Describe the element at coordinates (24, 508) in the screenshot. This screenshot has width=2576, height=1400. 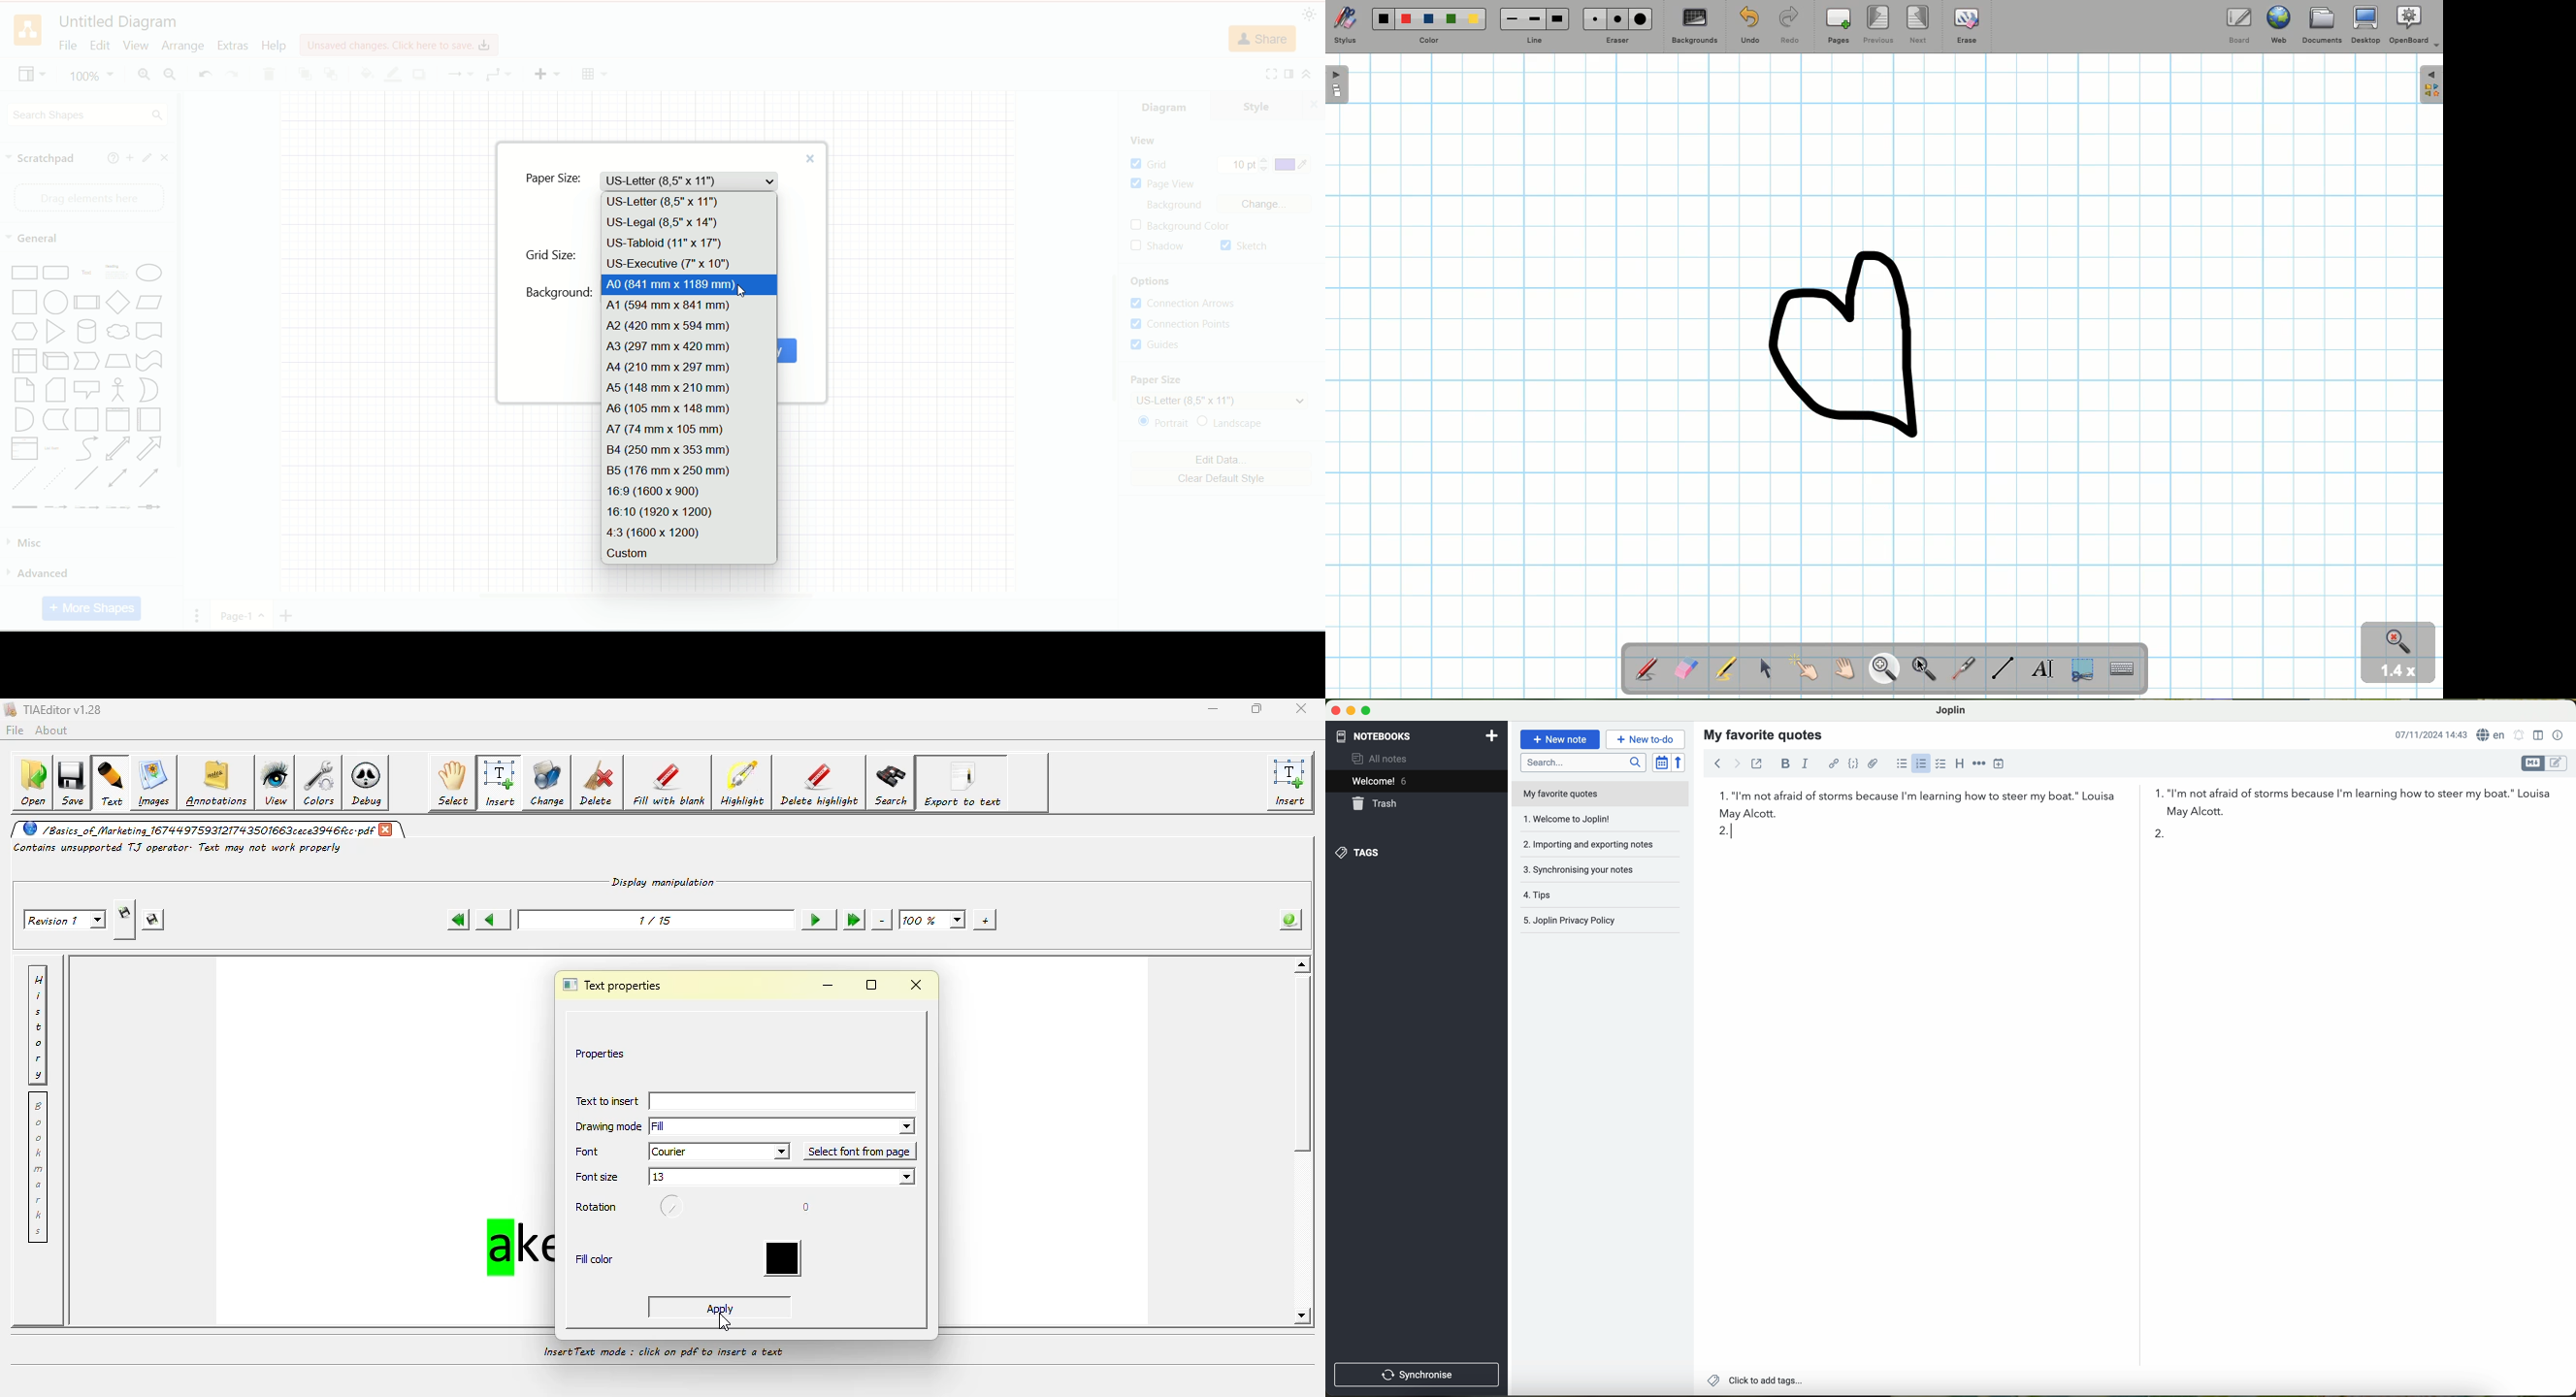
I see `Link` at that location.